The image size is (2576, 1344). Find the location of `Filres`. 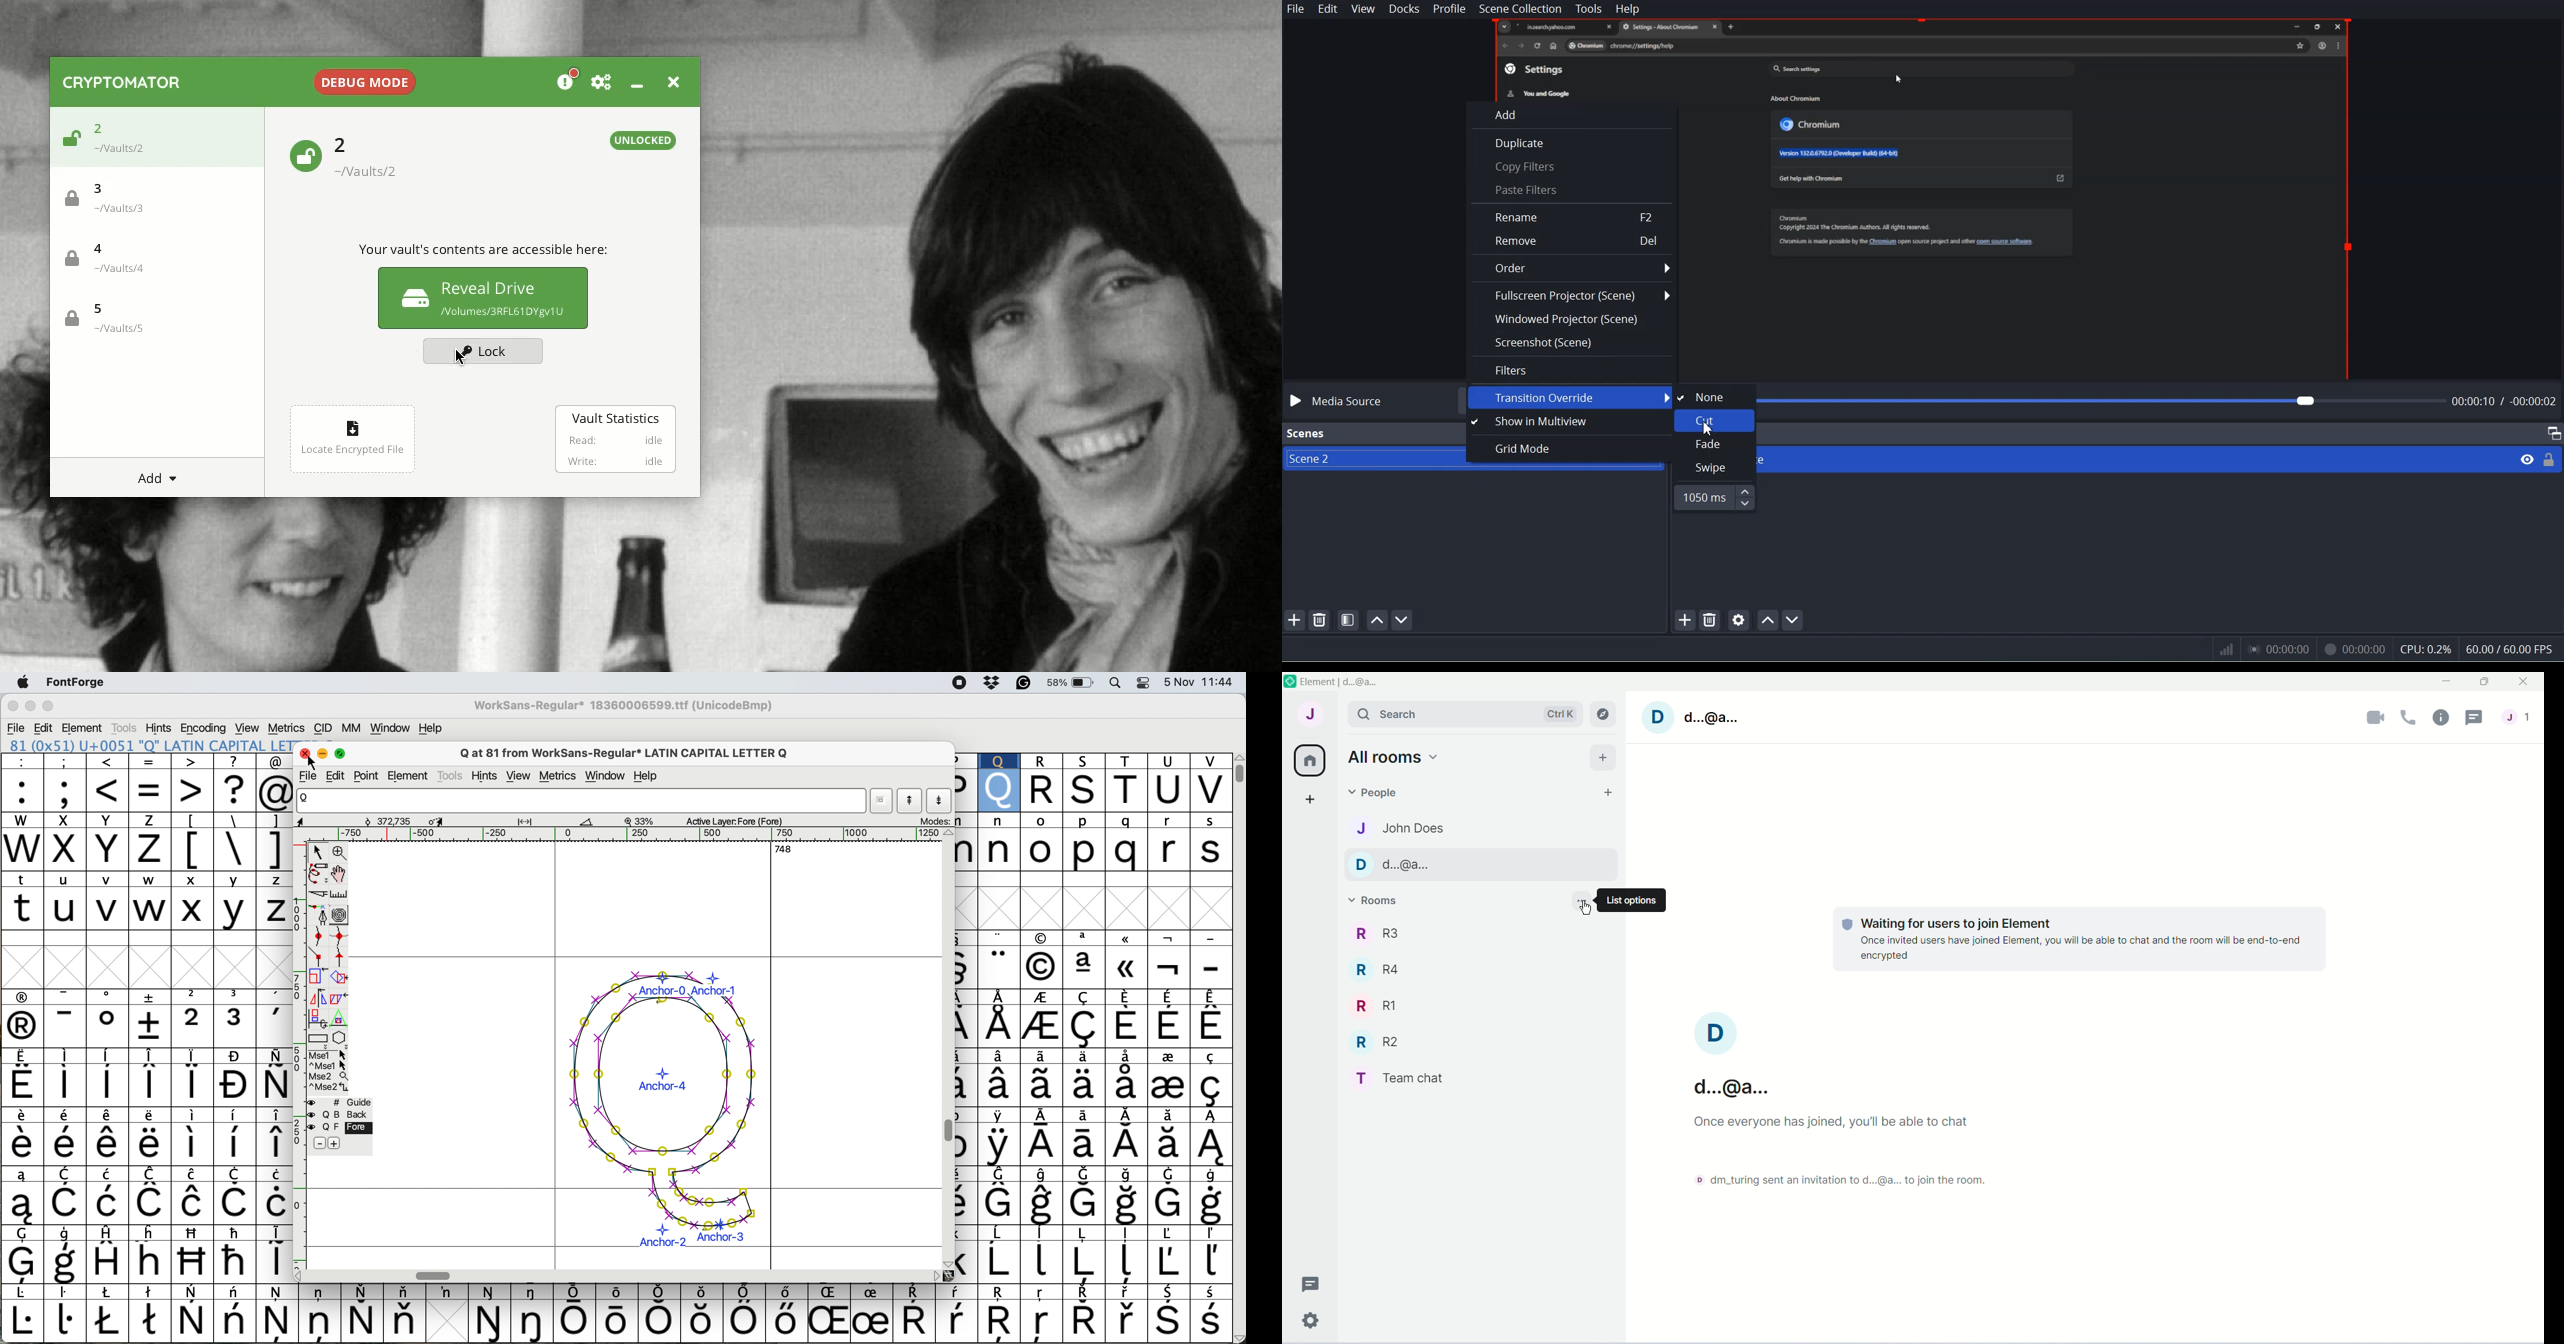

Filres is located at coordinates (1571, 370).